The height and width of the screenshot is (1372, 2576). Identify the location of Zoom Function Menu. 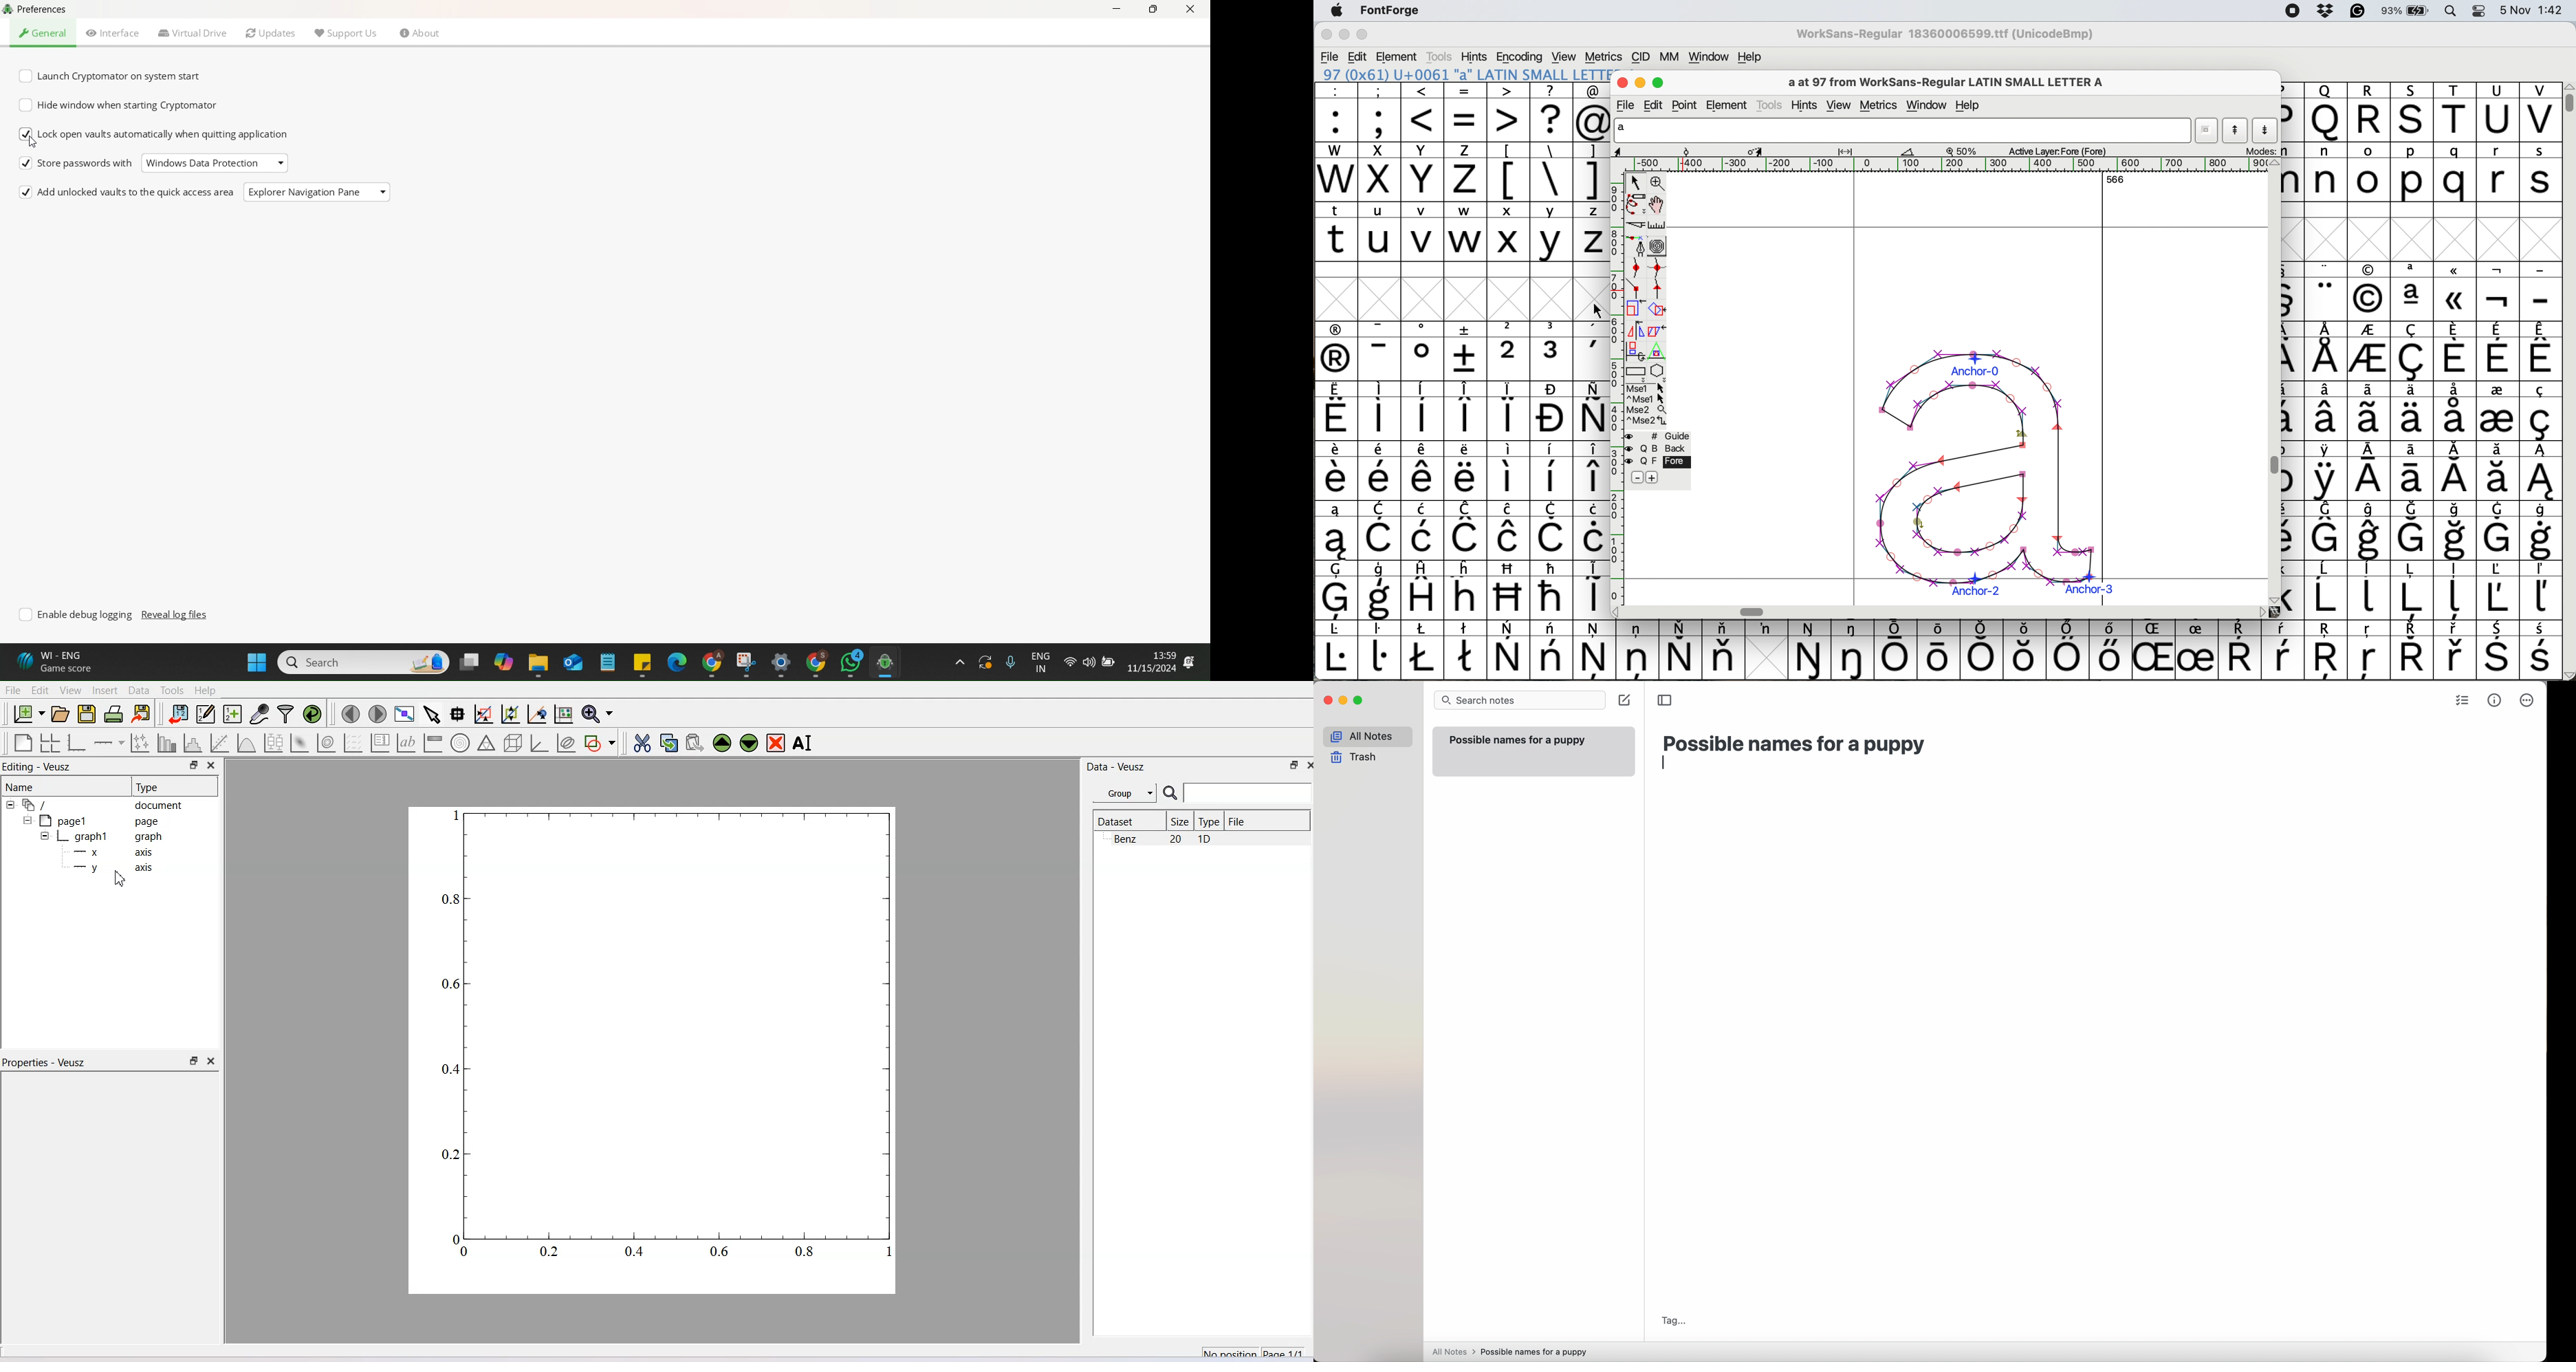
(599, 713).